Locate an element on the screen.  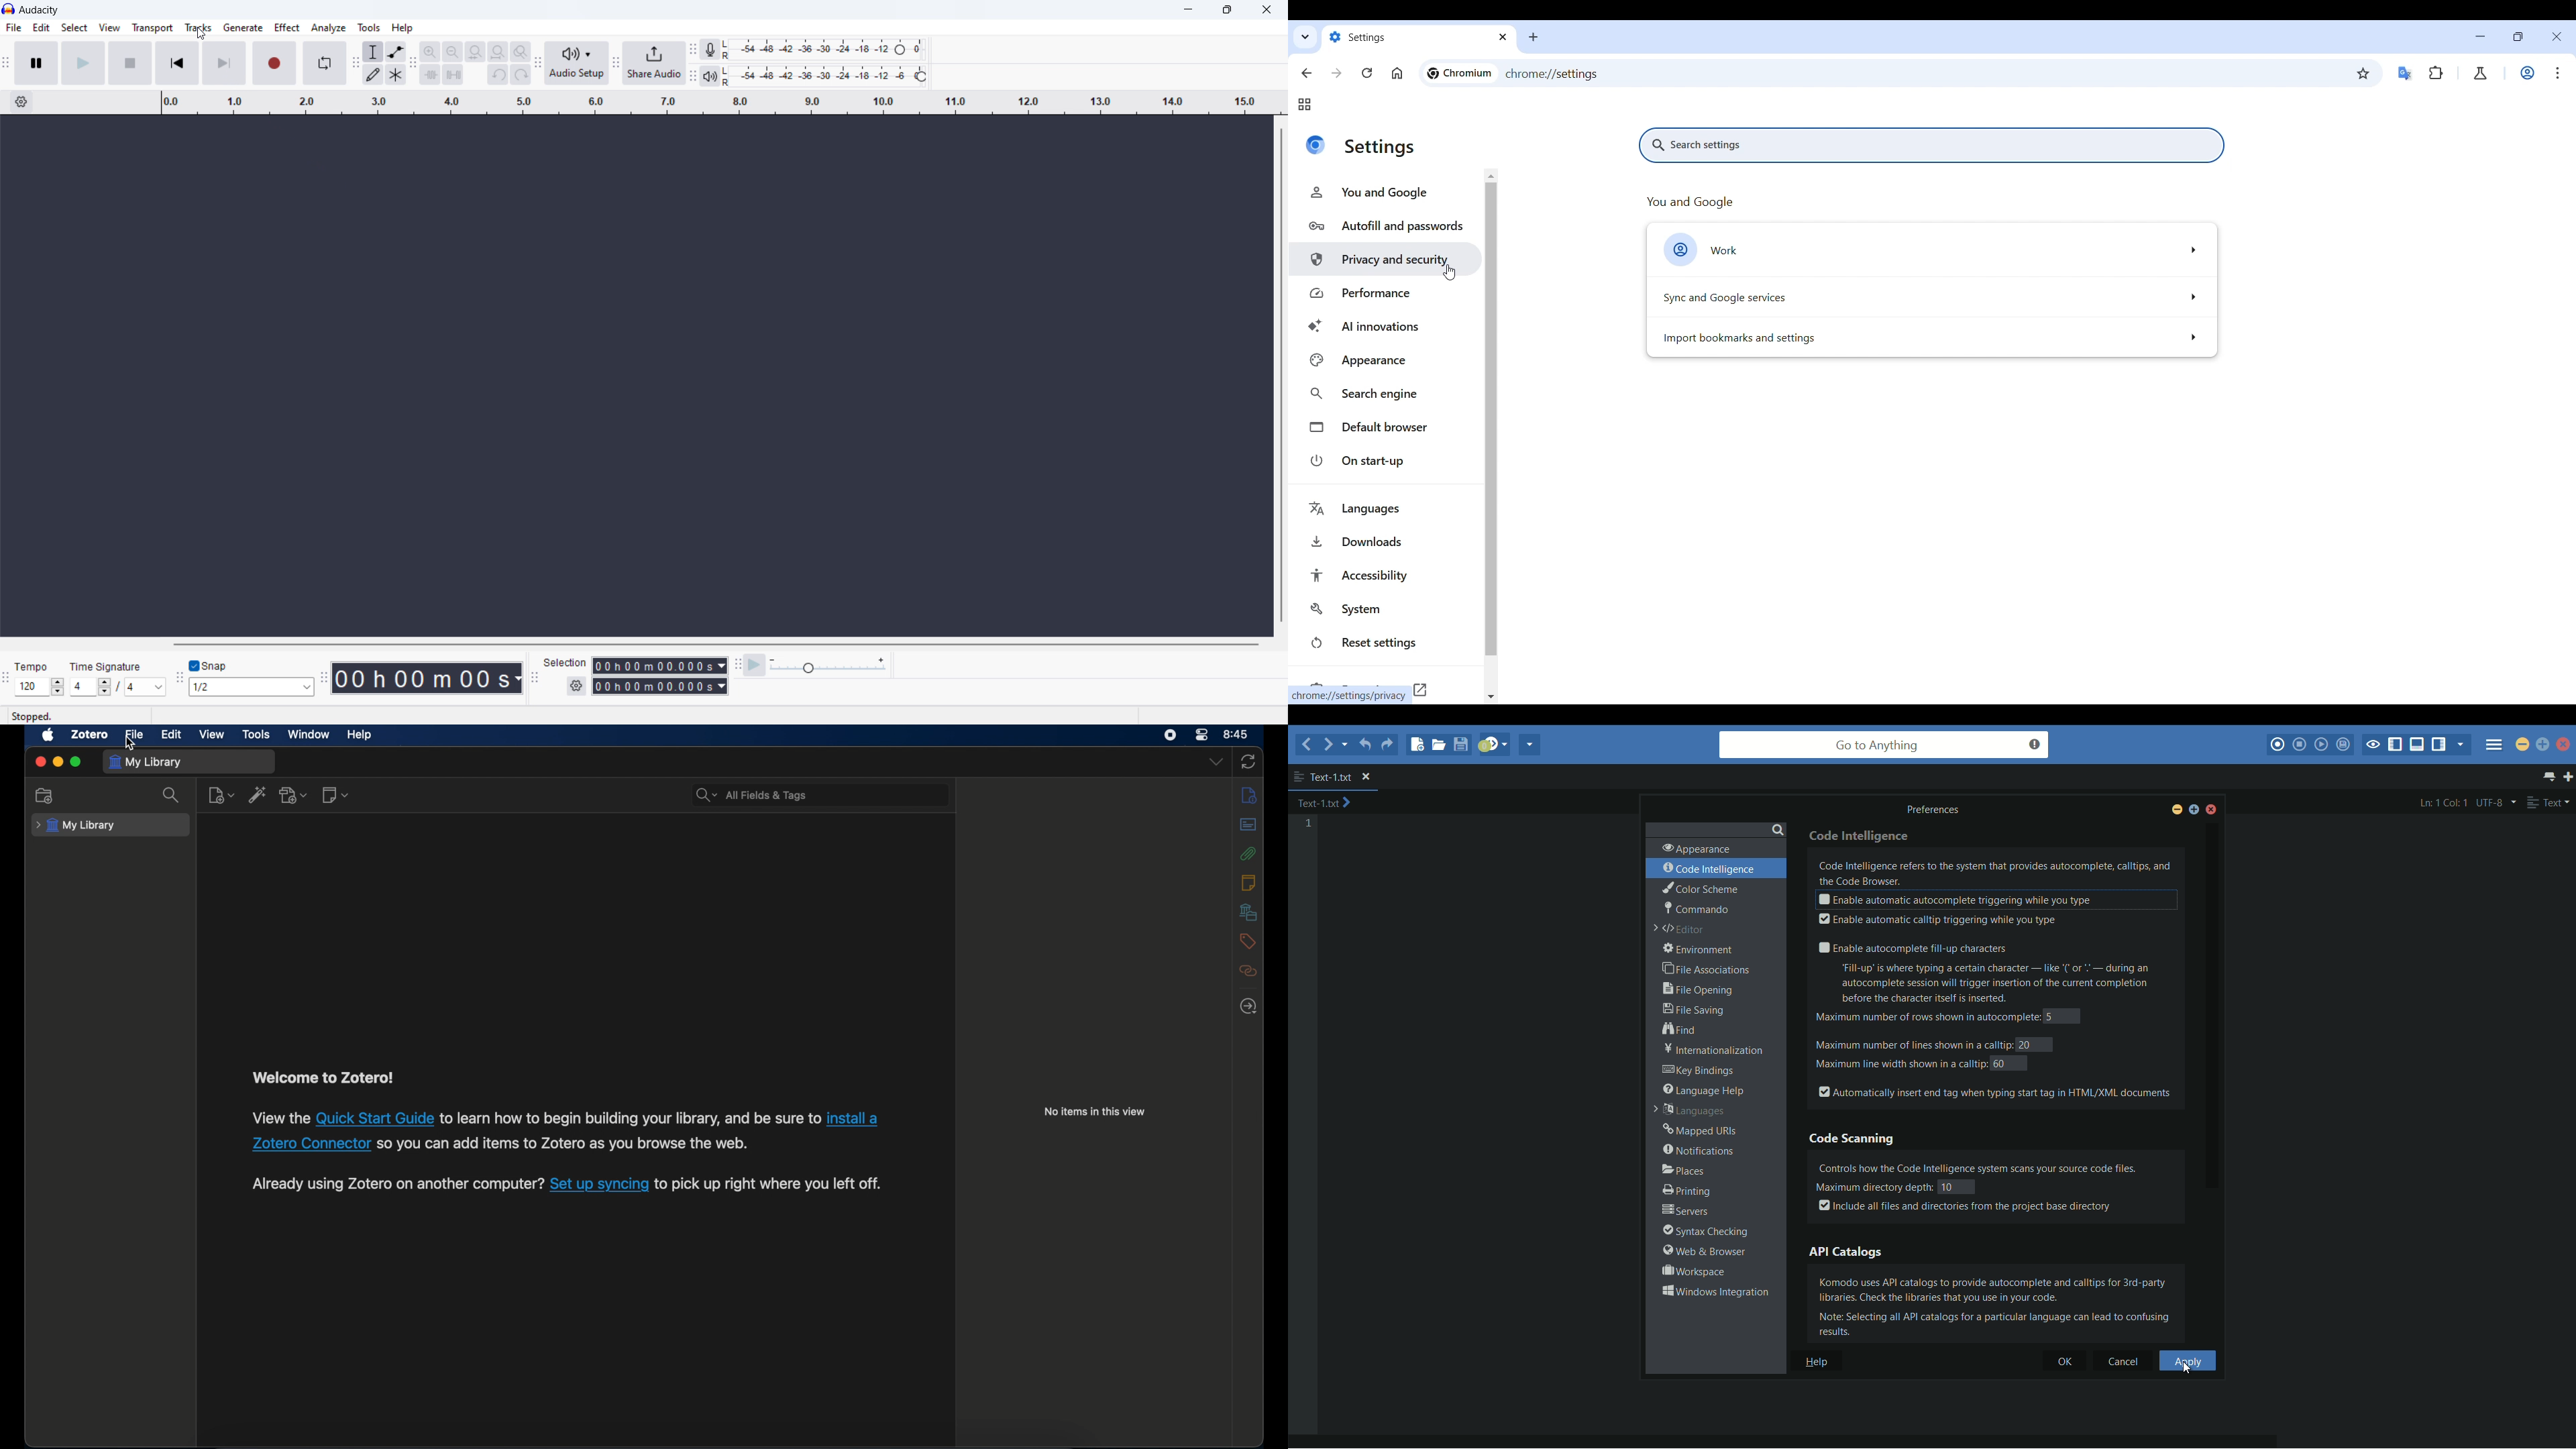
search bar input is located at coordinates (836, 794).